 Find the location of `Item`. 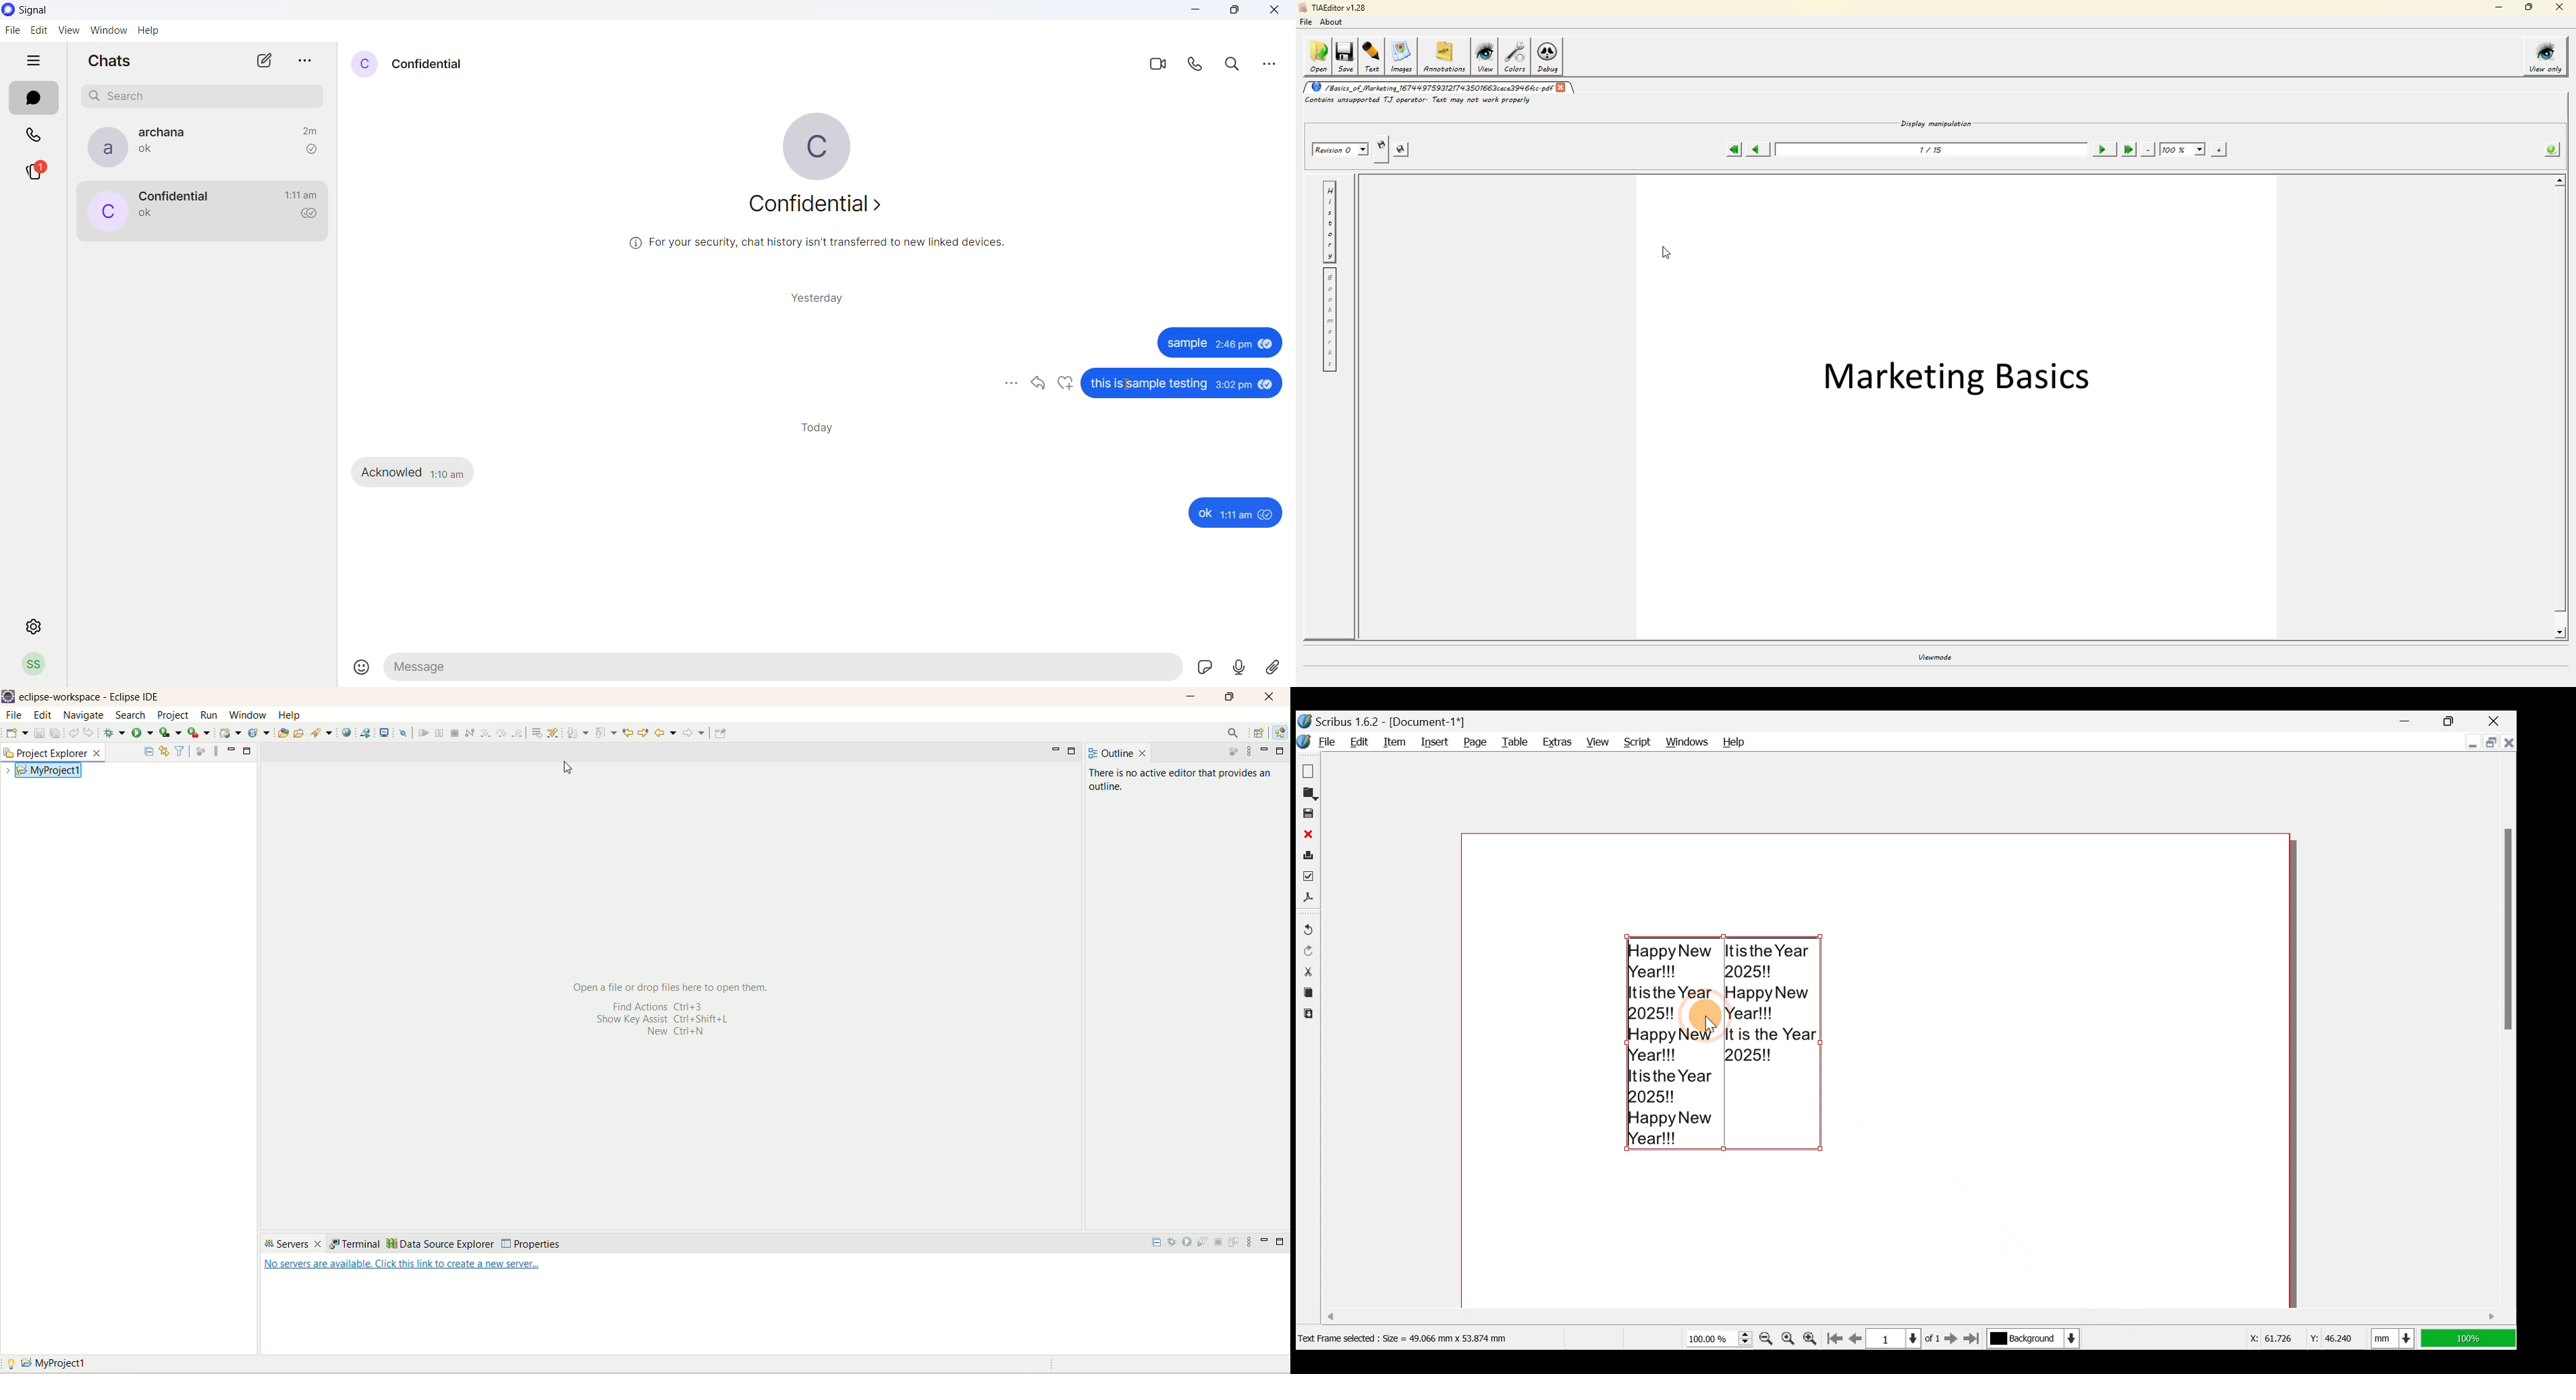

Item is located at coordinates (1395, 742).